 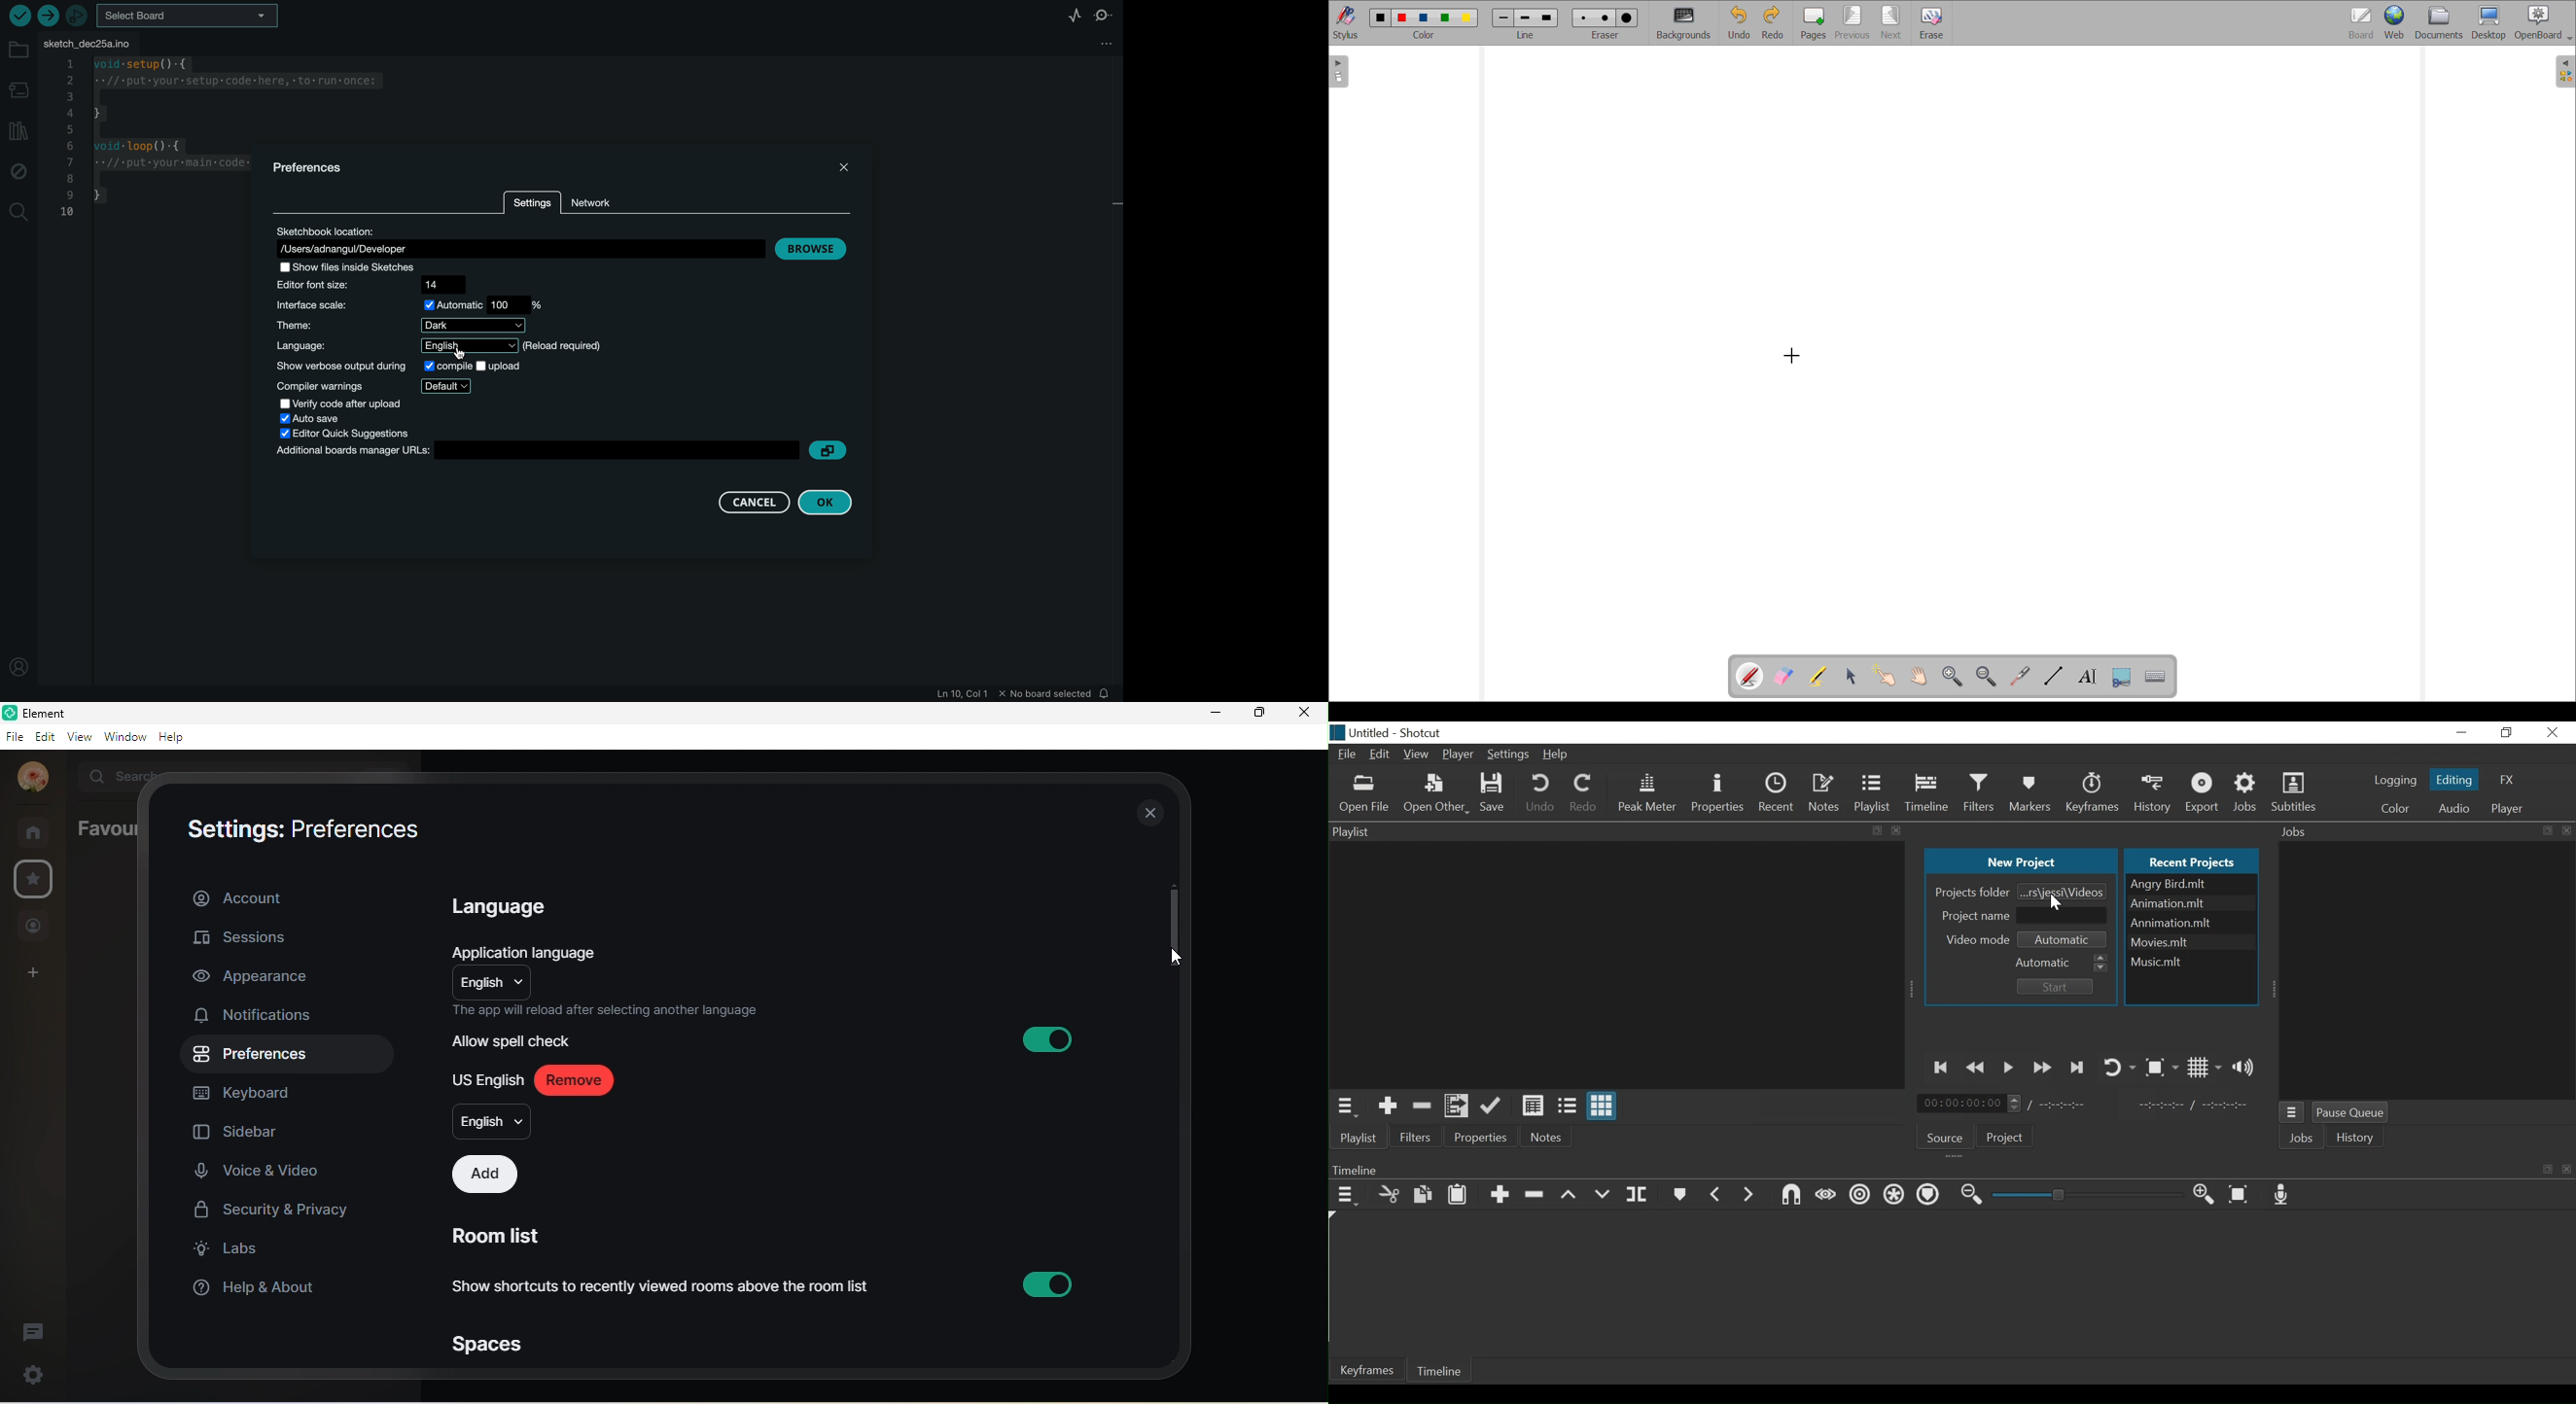 I want to click on Copy, so click(x=1424, y=1195).